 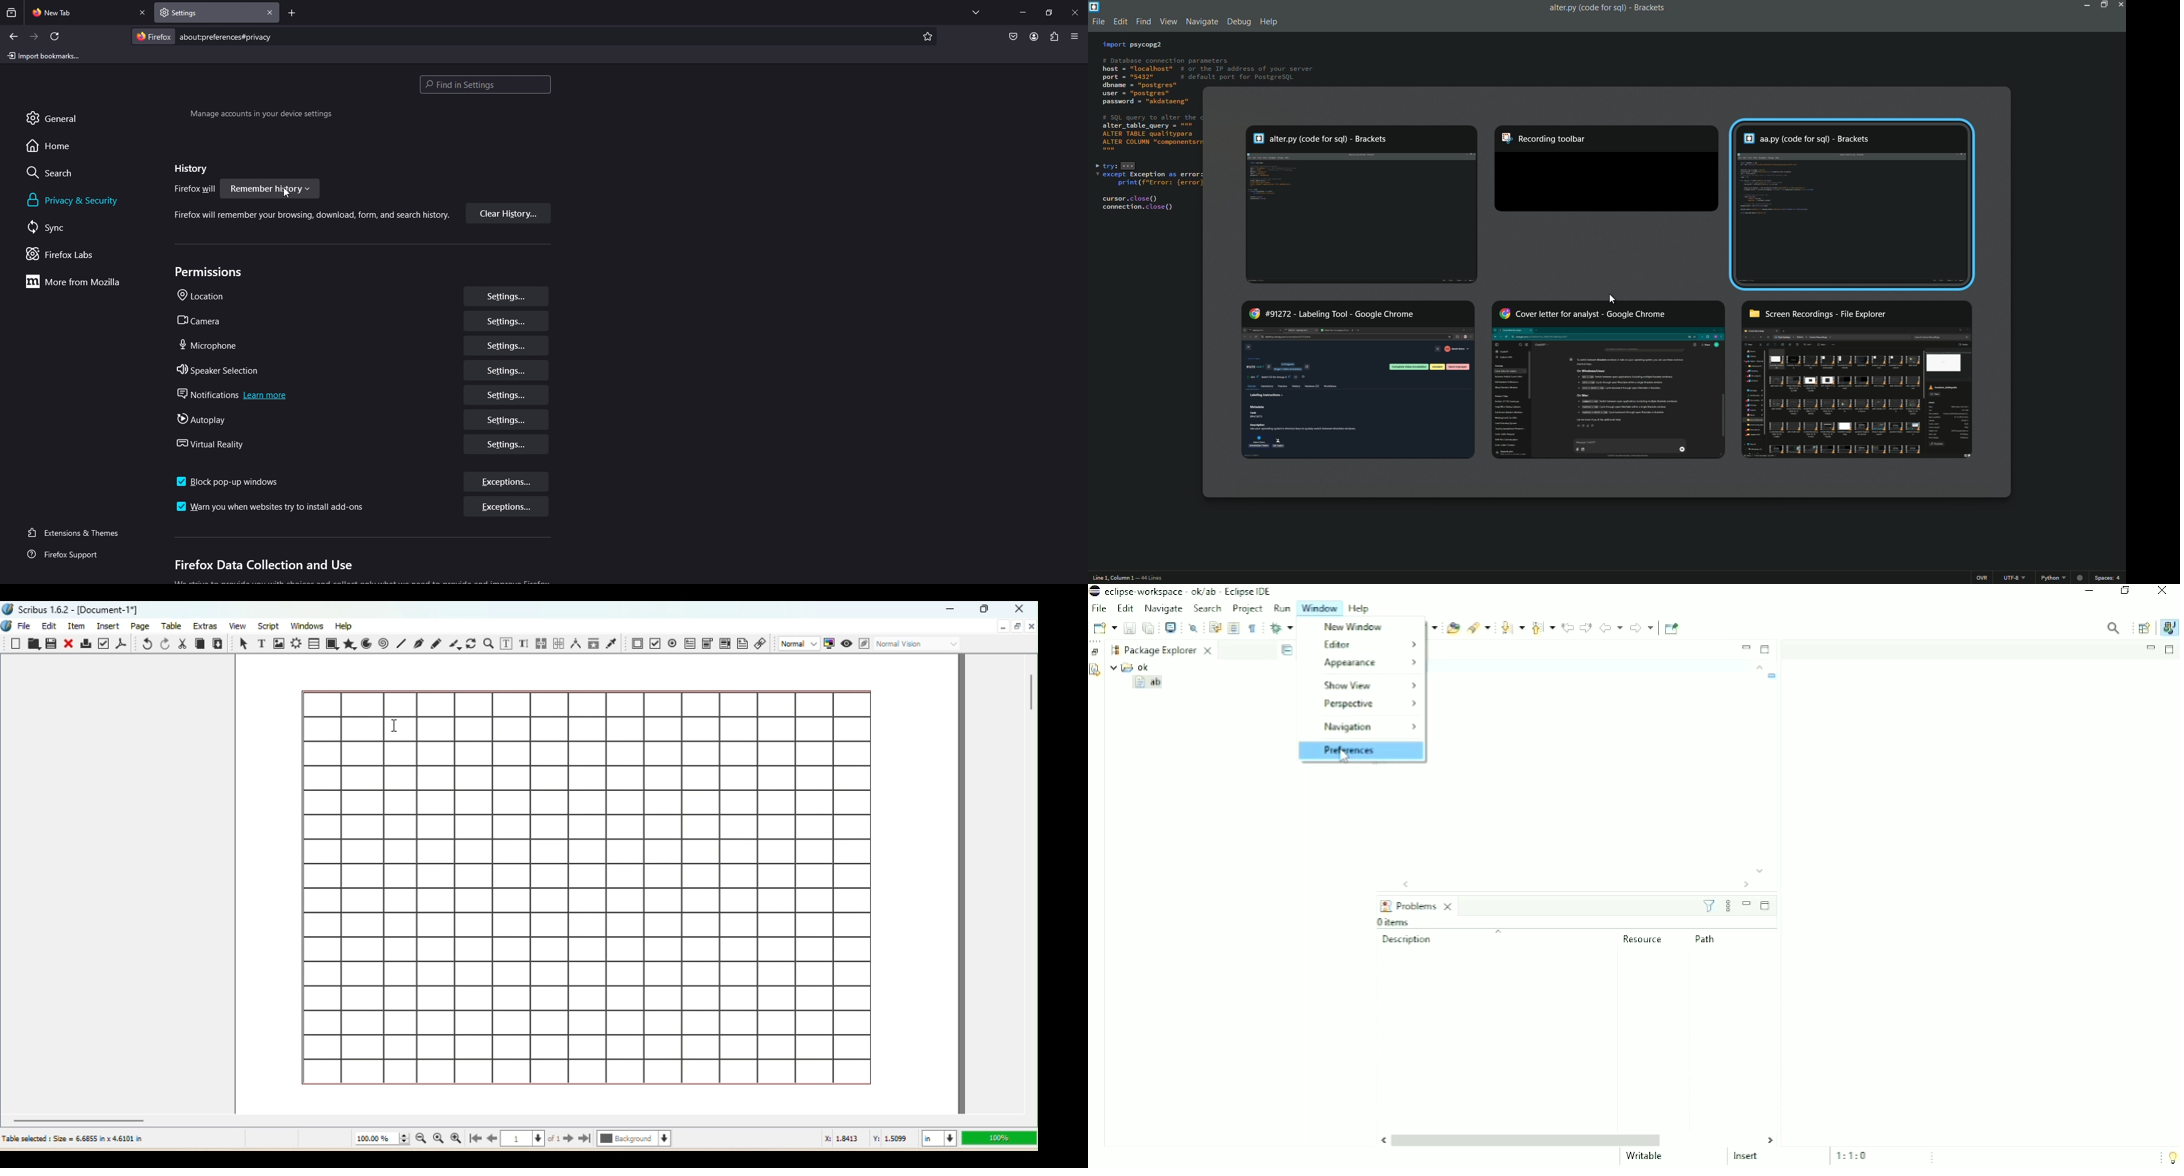 What do you see at coordinates (206, 420) in the screenshot?
I see `autoplay` at bounding box center [206, 420].